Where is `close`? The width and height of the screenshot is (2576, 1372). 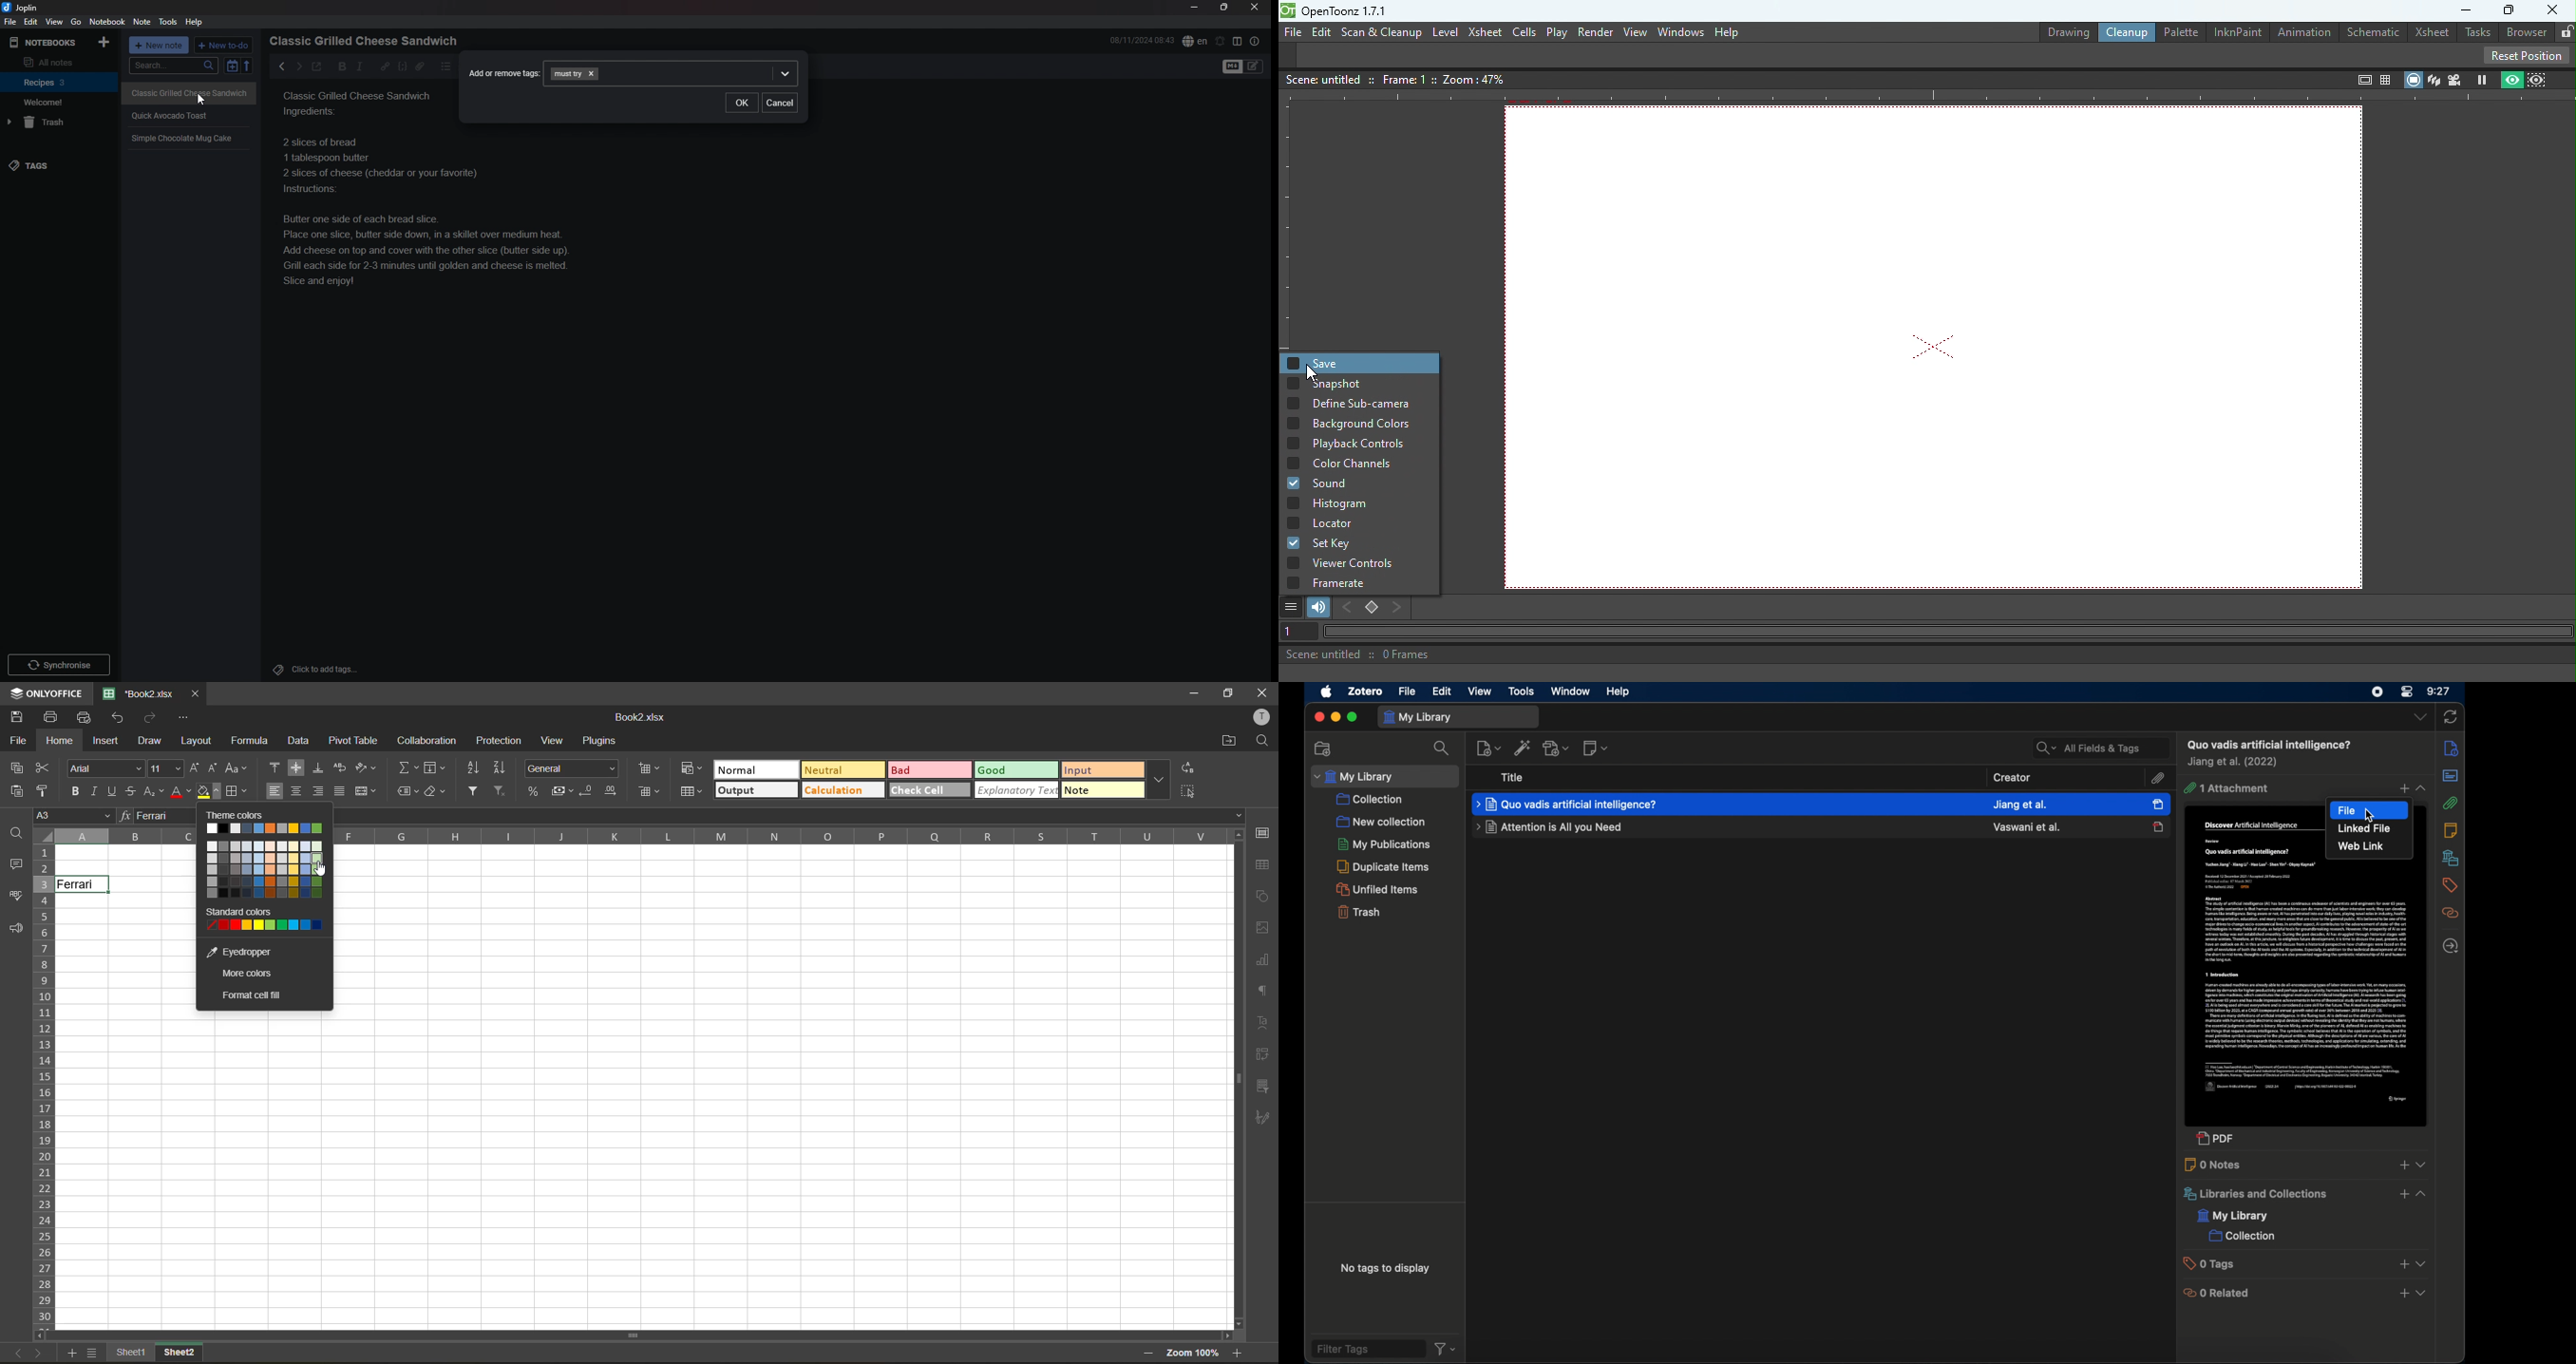 close is located at coordinates (1261, 693).